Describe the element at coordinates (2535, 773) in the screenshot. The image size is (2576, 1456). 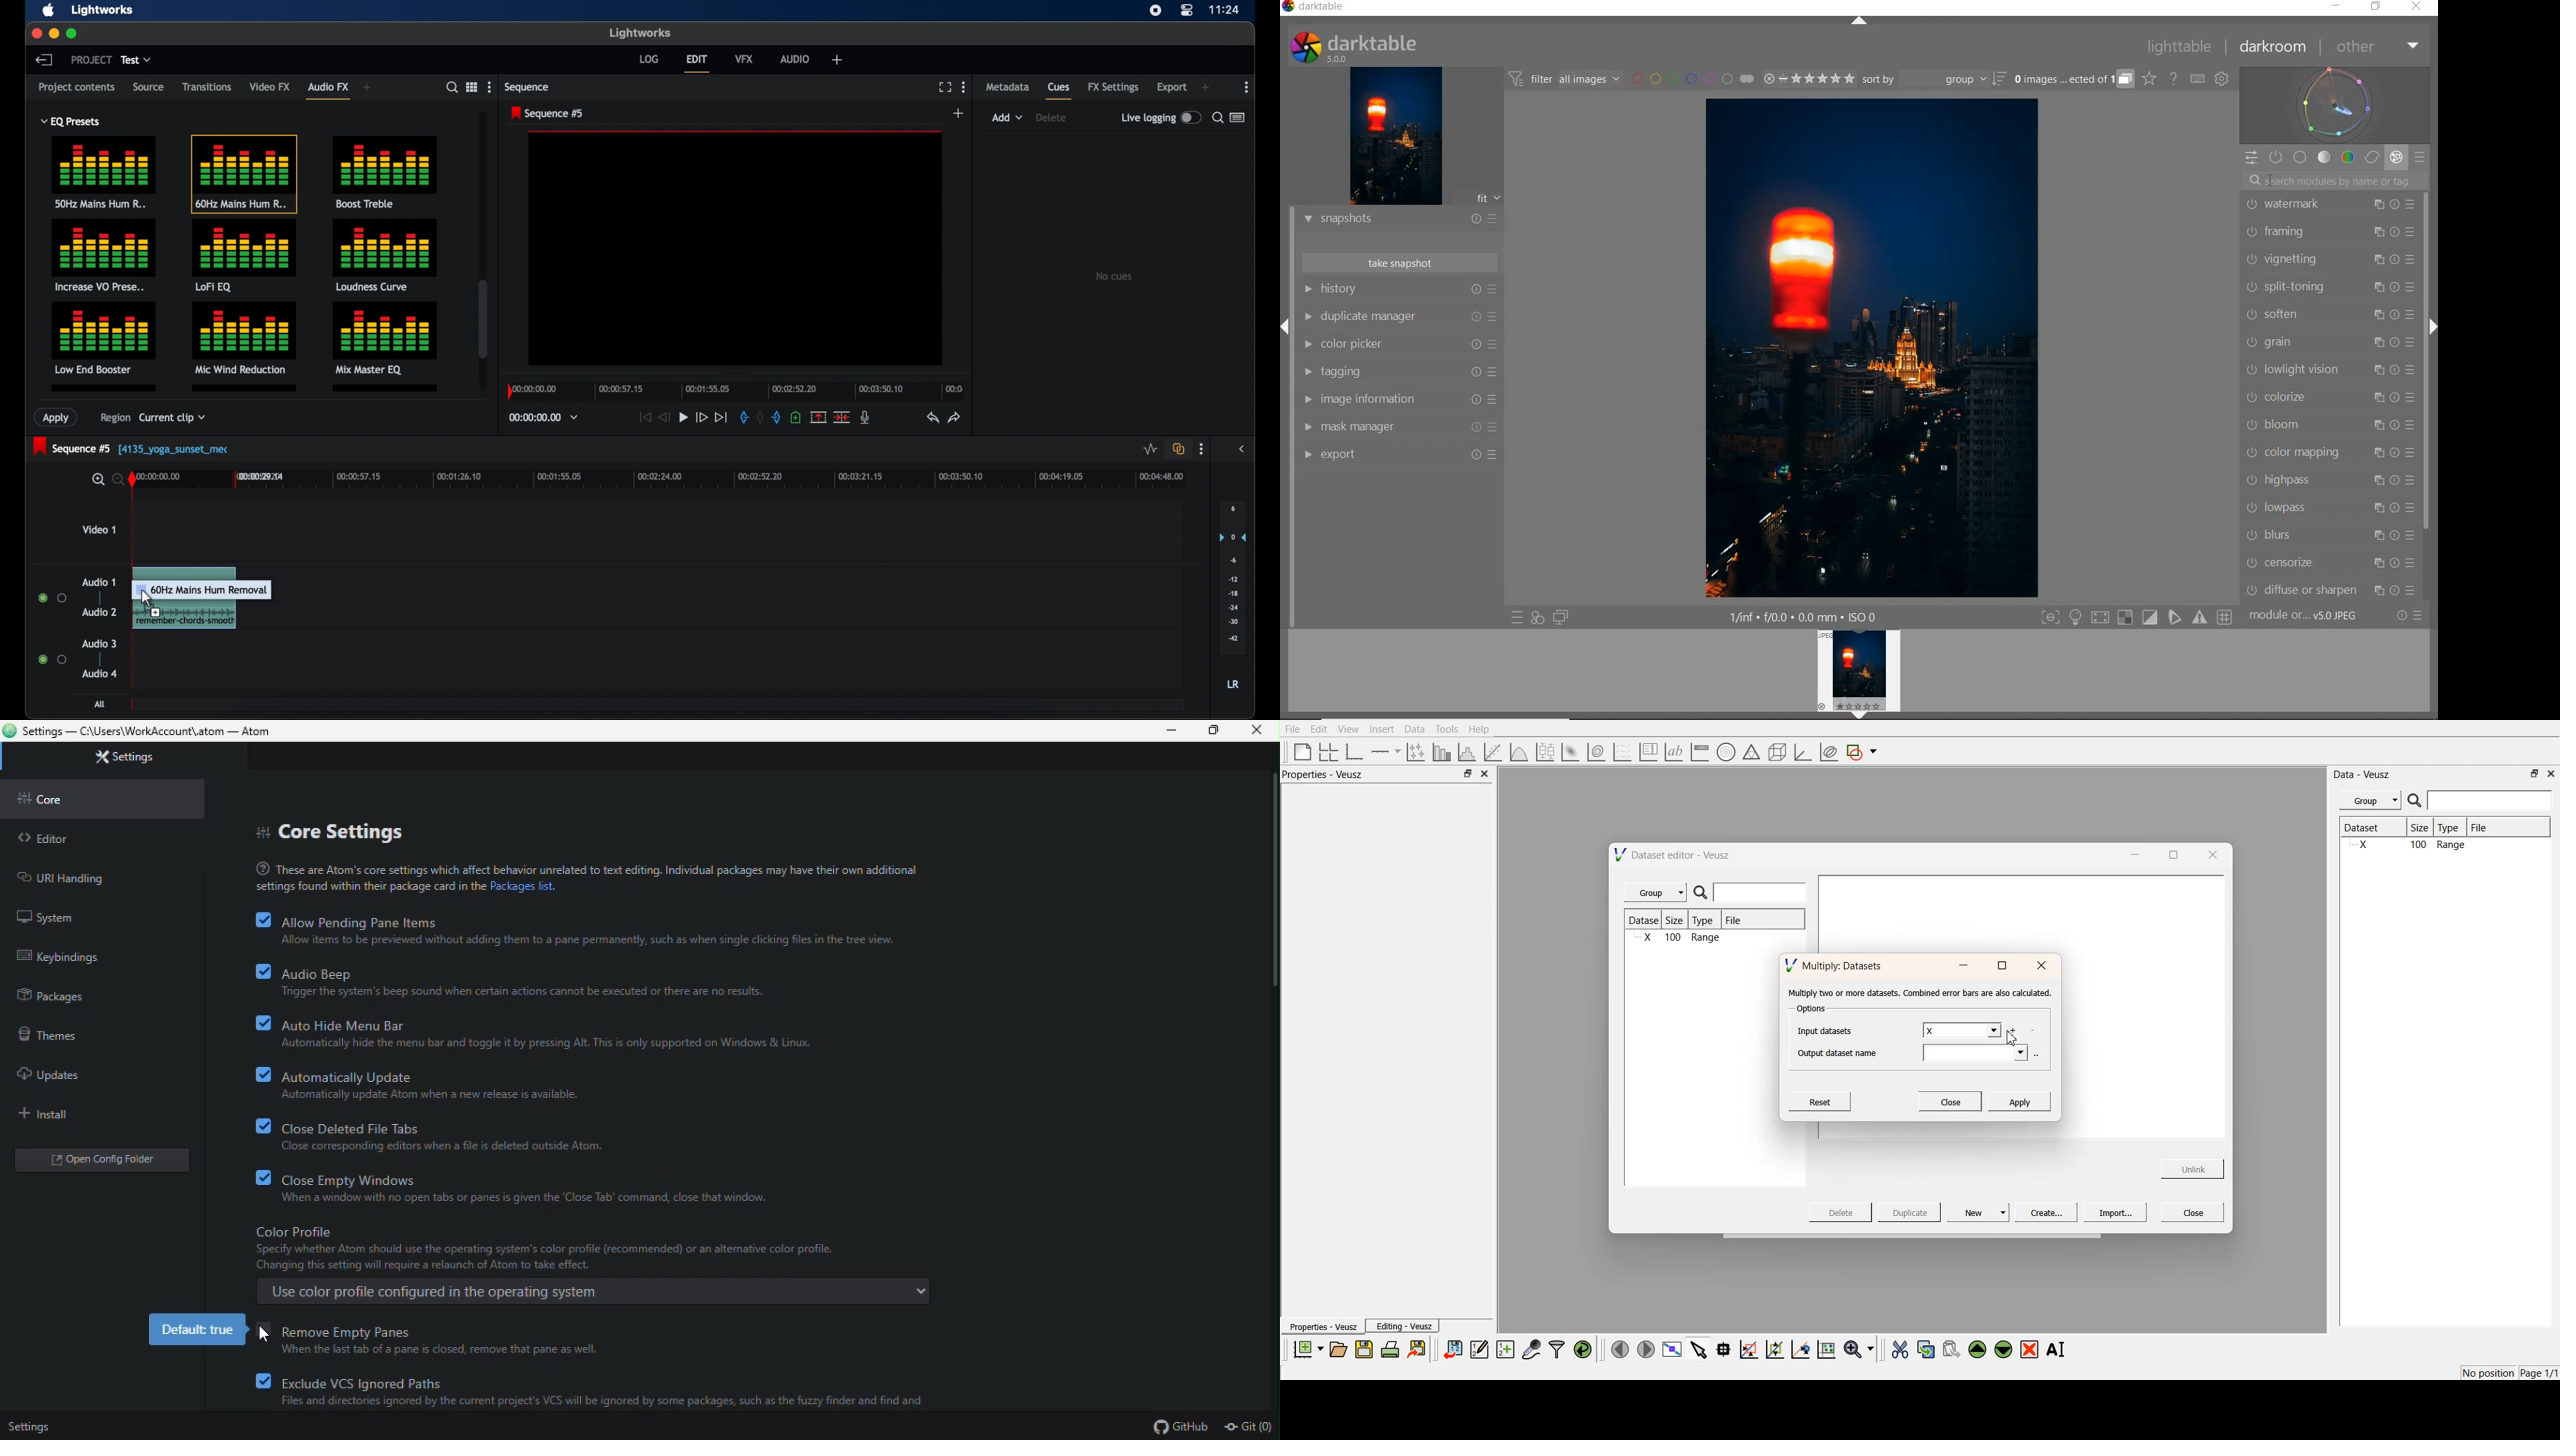
I see `minimise or maximise` at that location.